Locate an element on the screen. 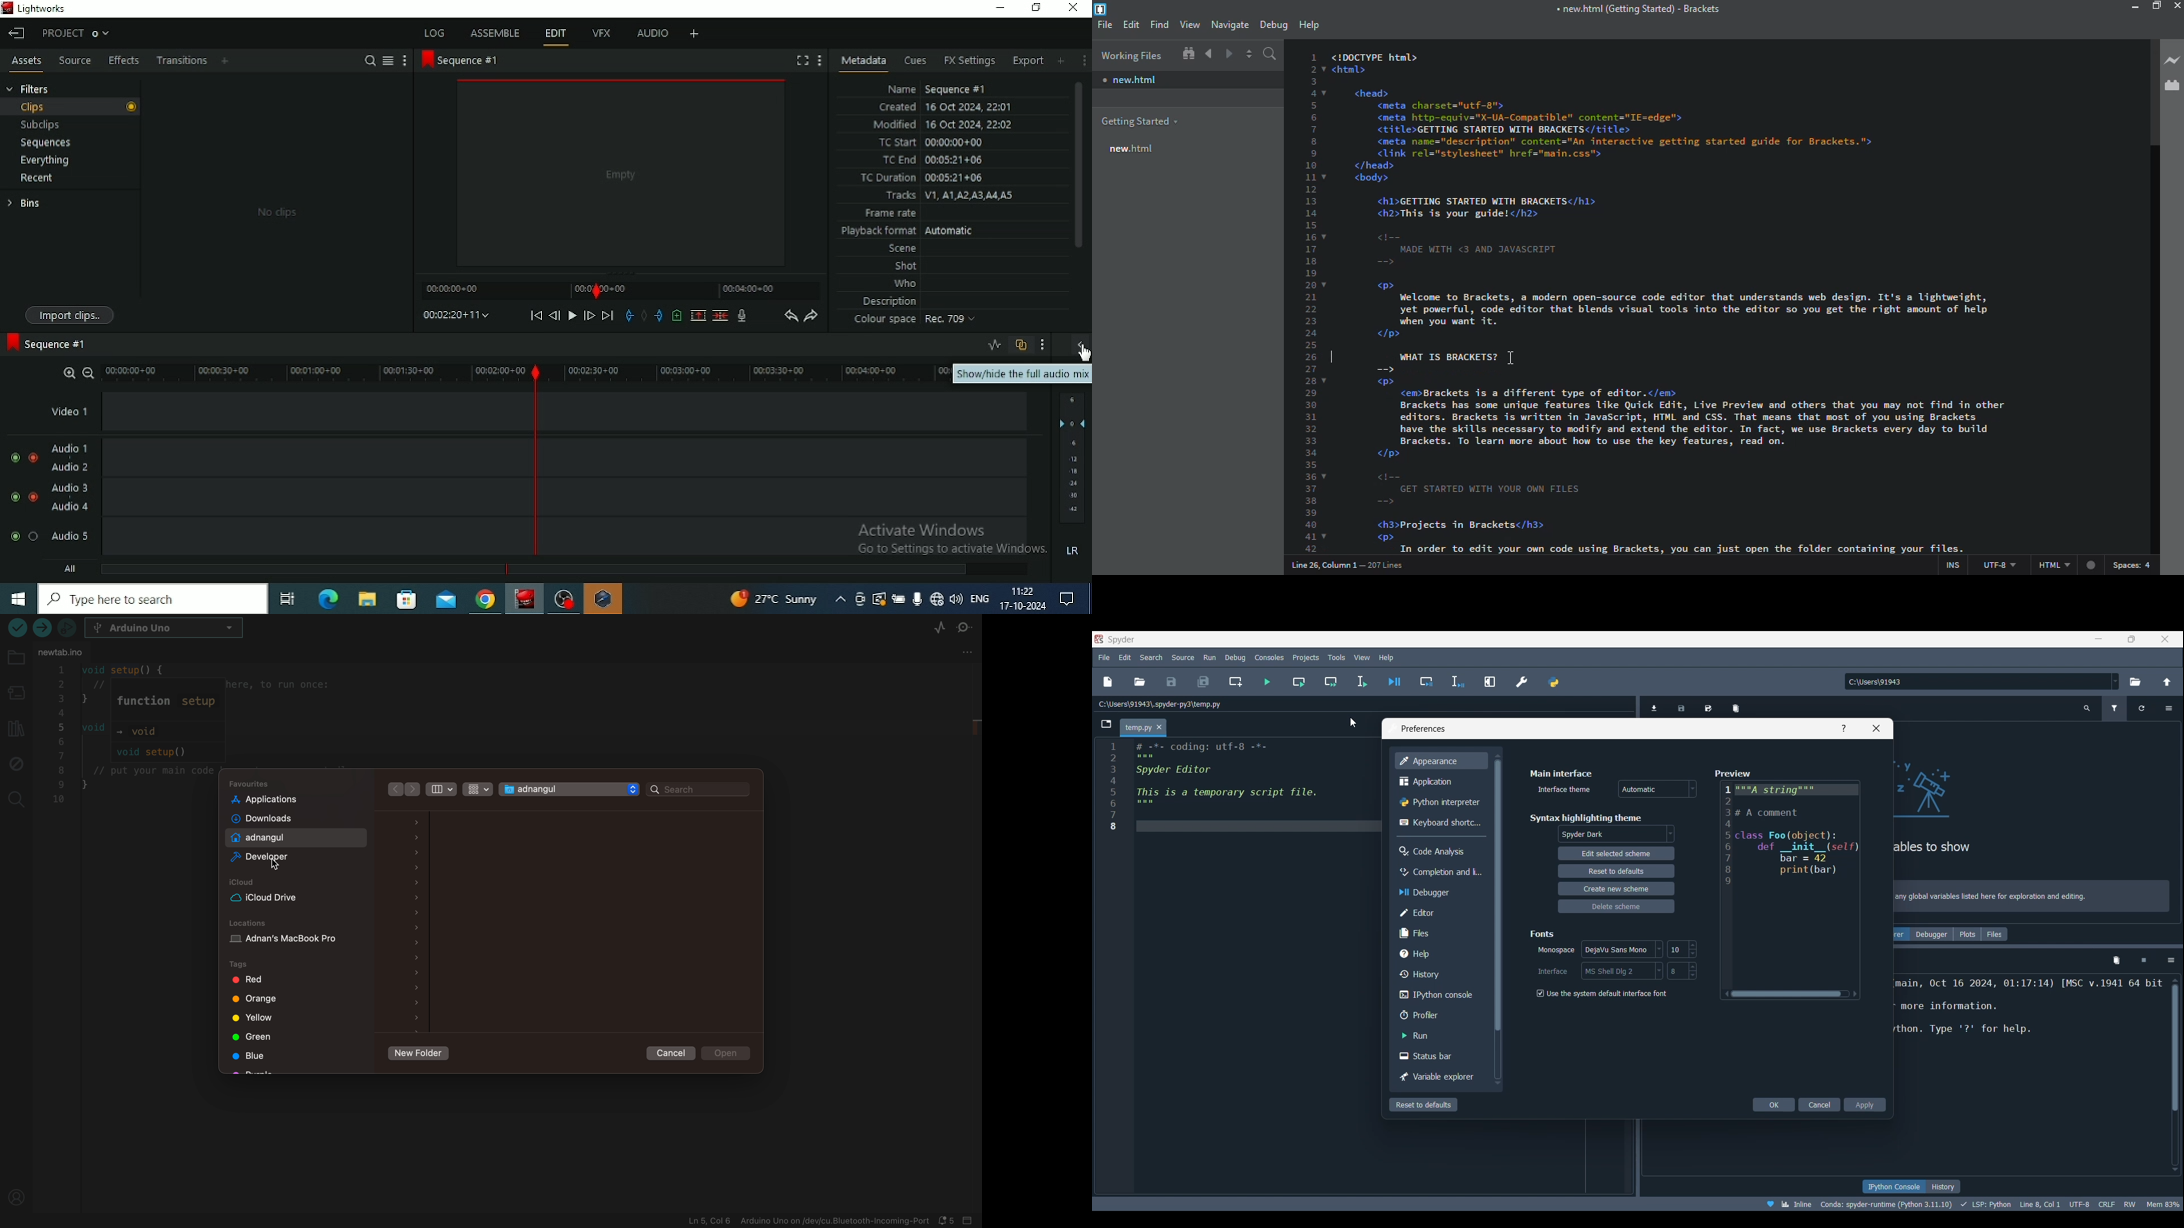  Language is located at coordinates (981, 597).